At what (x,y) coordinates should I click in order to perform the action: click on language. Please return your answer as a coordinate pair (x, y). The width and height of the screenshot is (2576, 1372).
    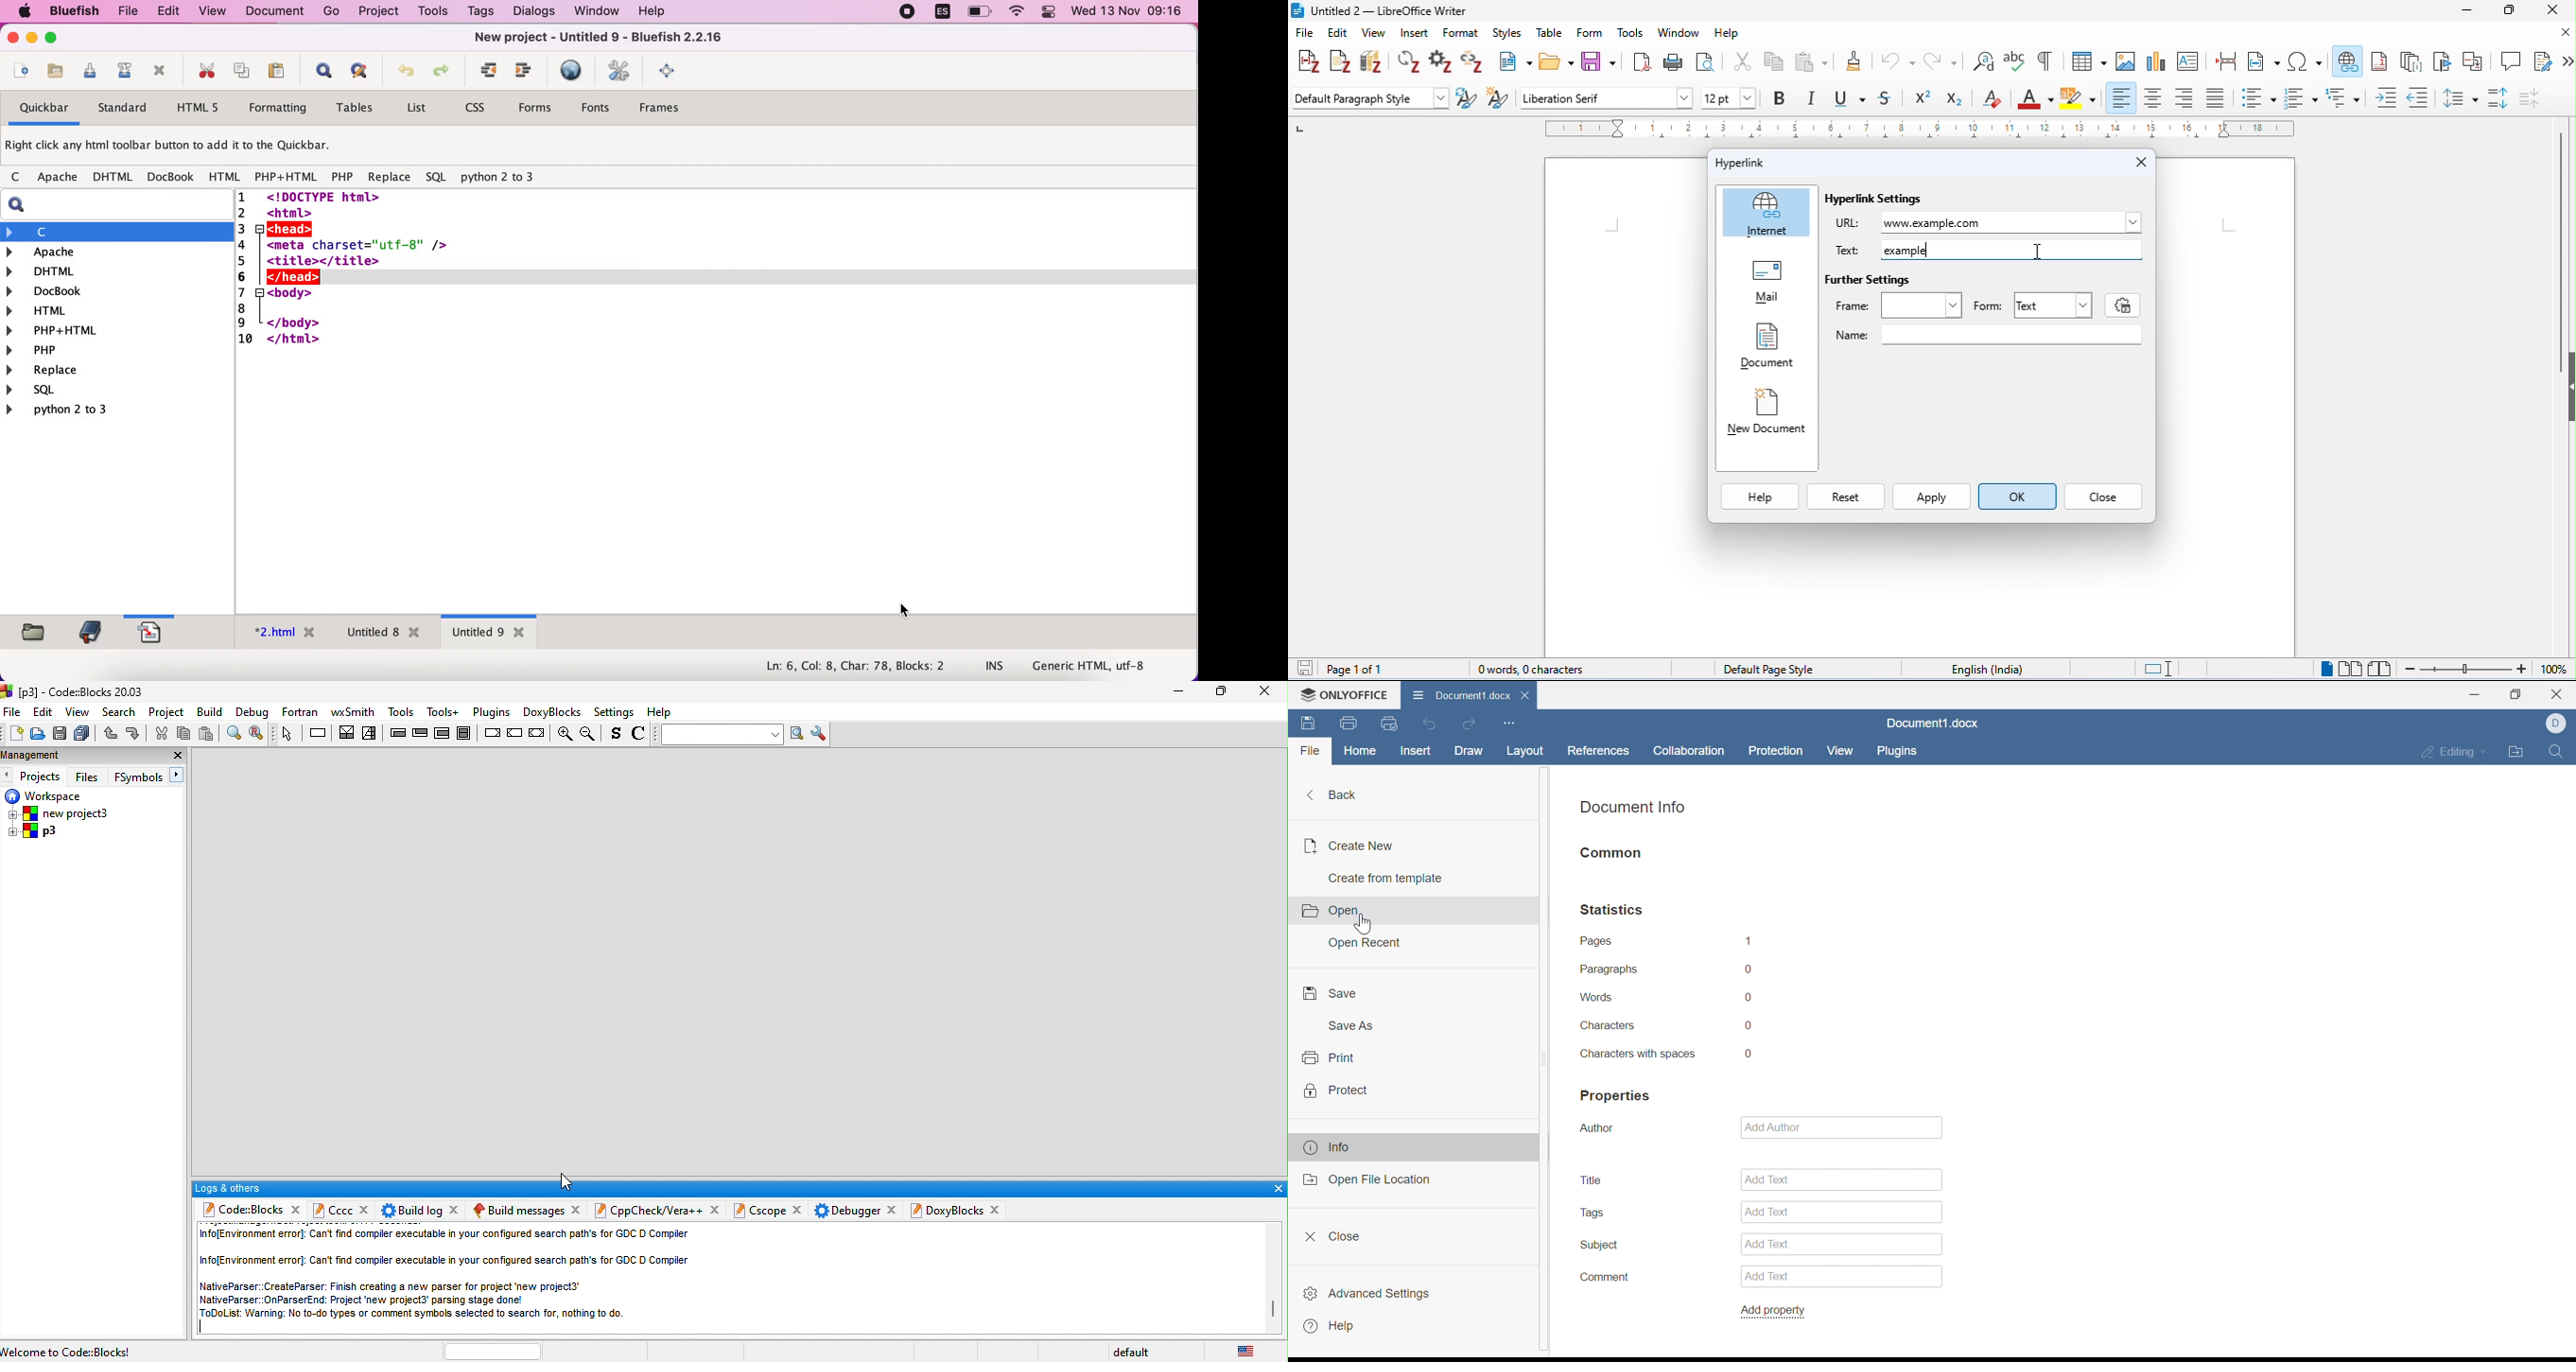
    Looking at the image, I should click on (938, 14).